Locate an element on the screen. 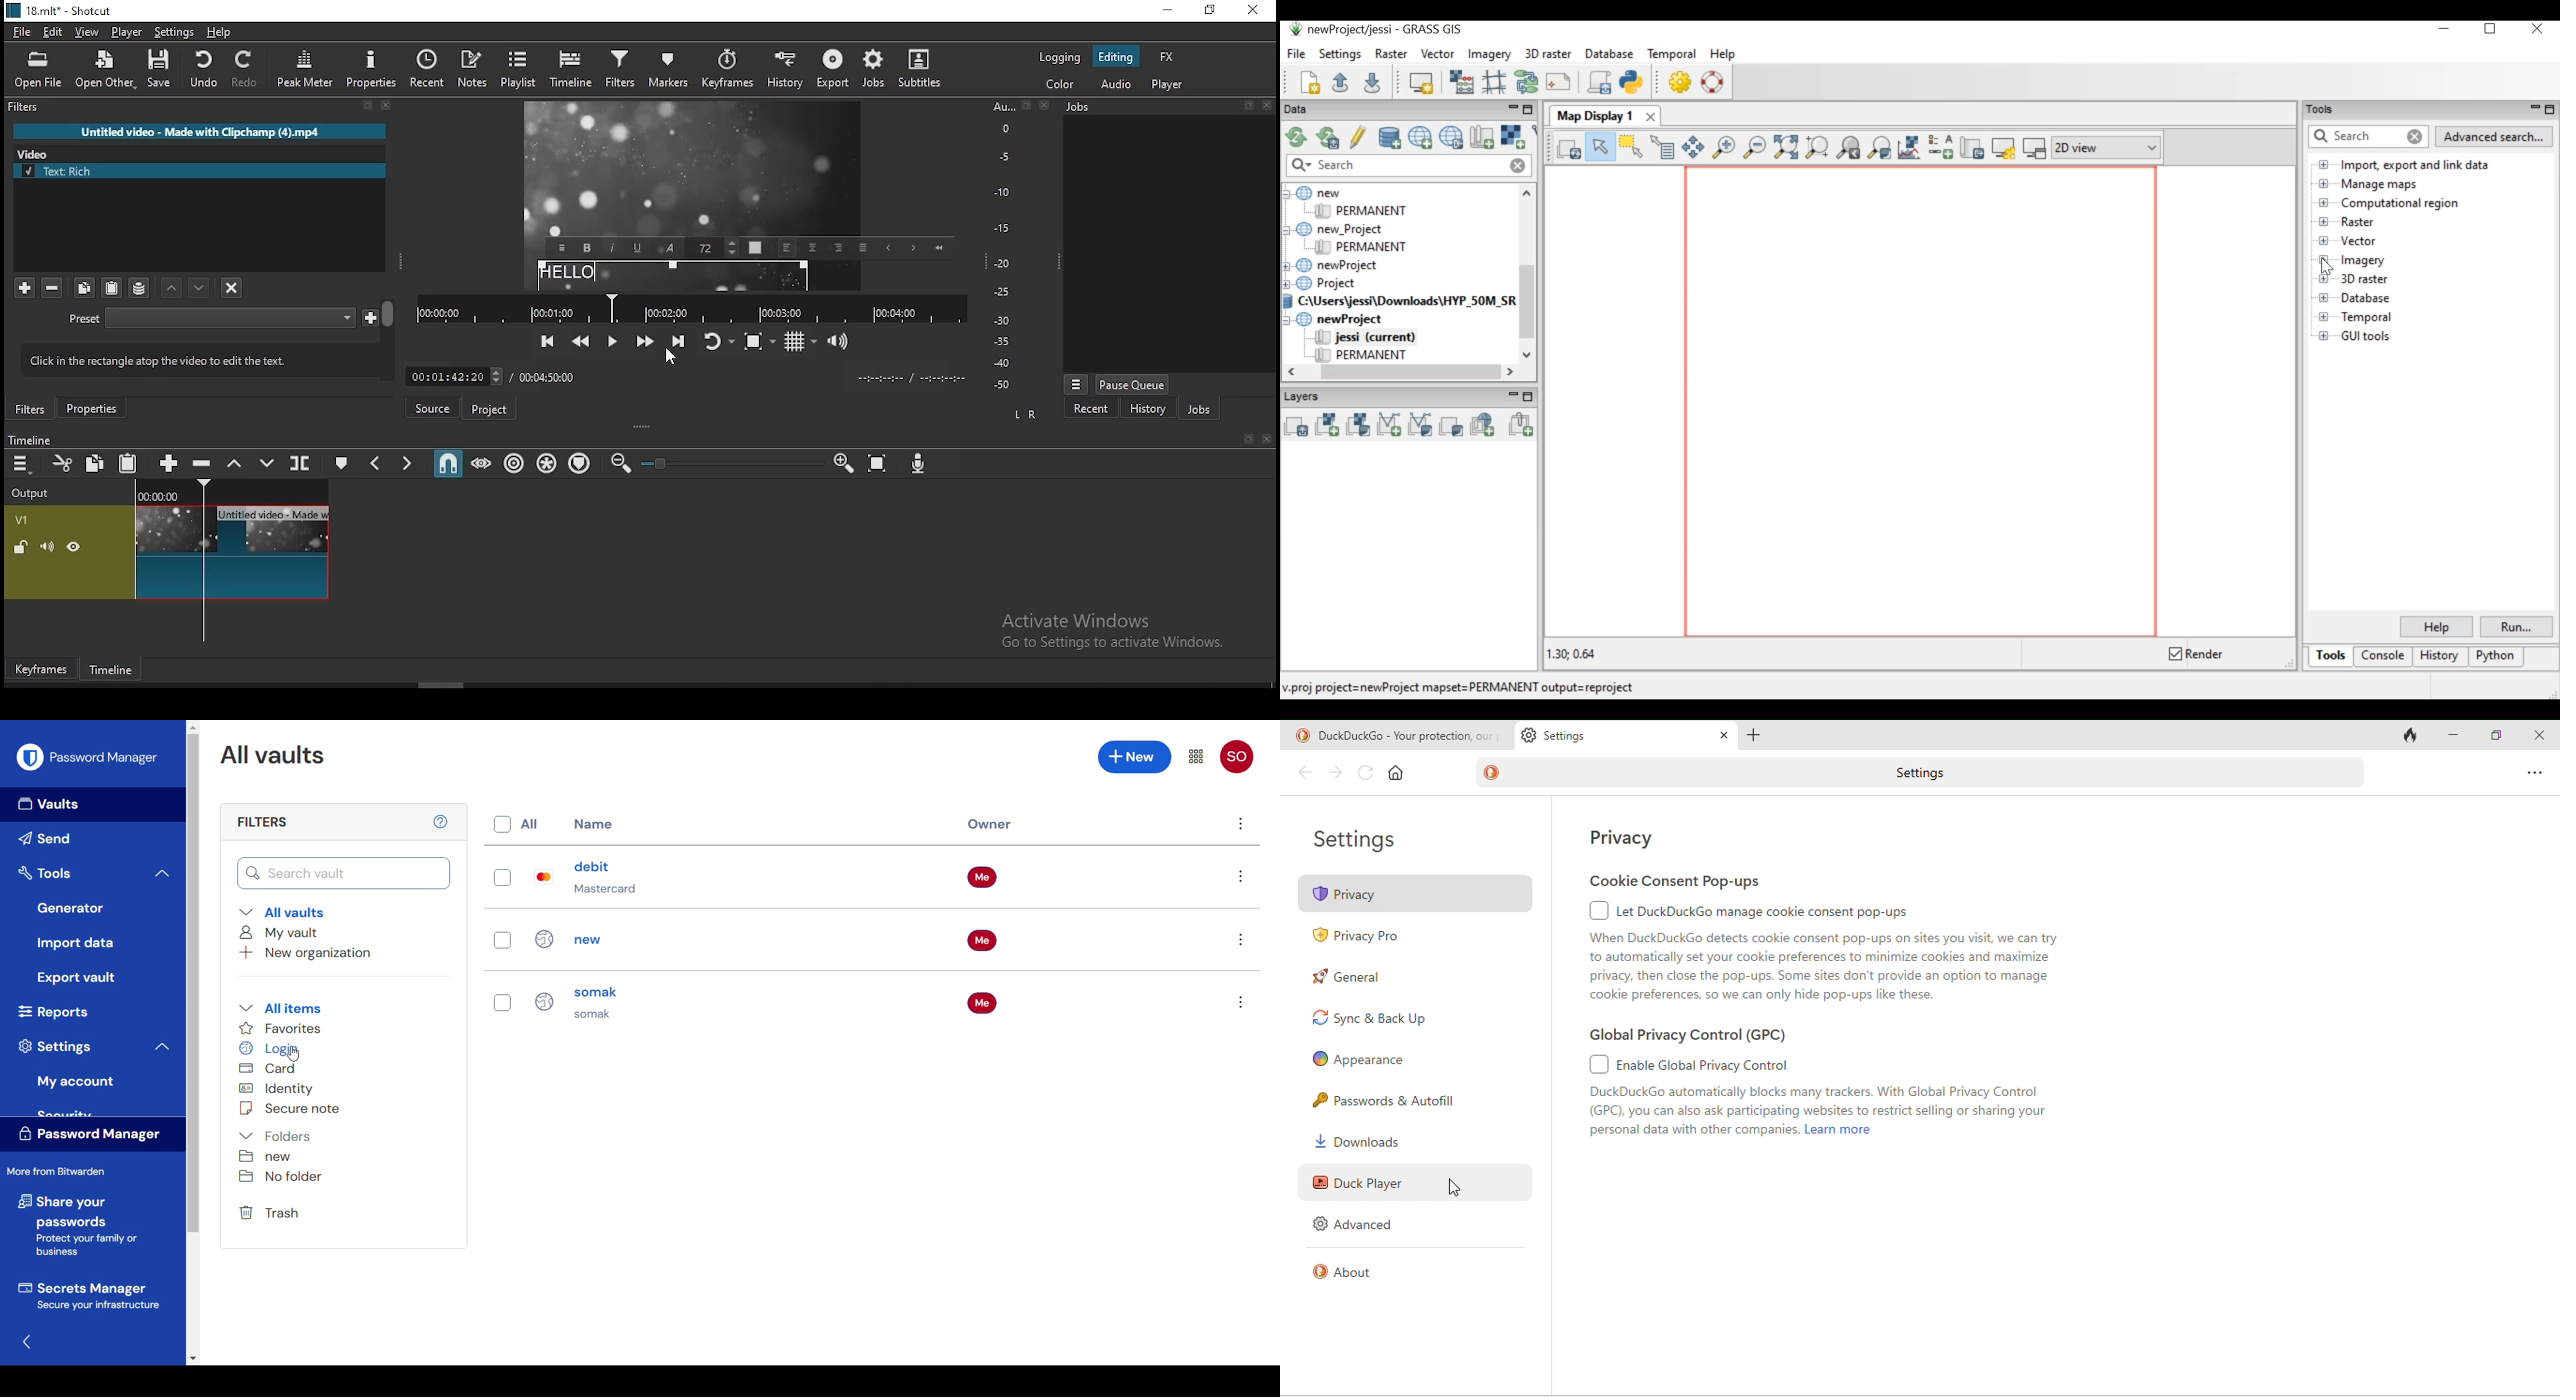  overwrite is located at coordinates (266, 462).